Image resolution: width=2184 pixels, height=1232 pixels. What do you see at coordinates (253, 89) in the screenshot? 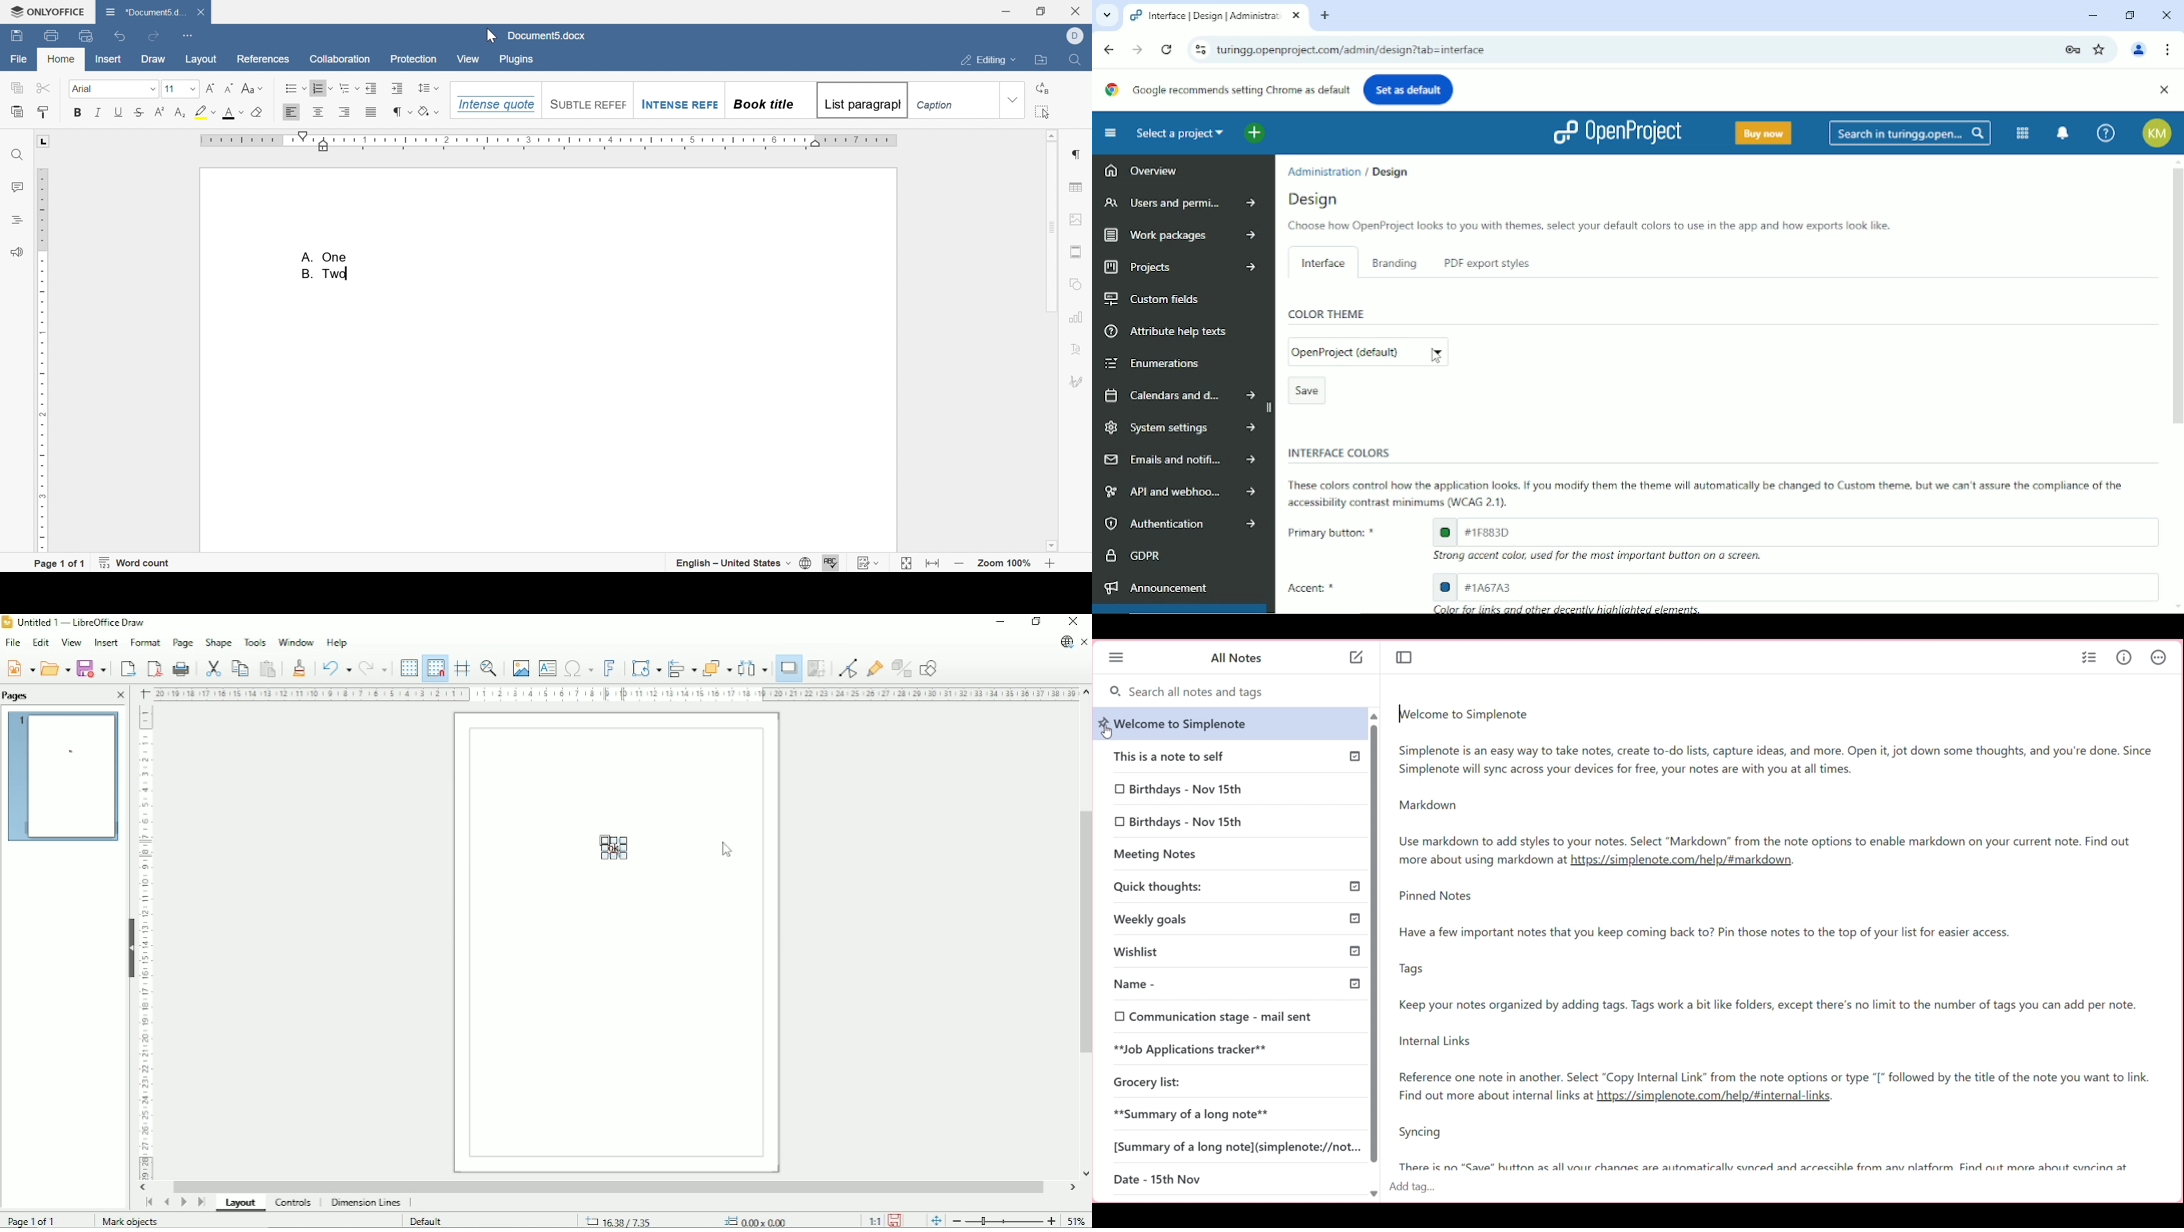
I see `change case` at bounding box center [253, 89].